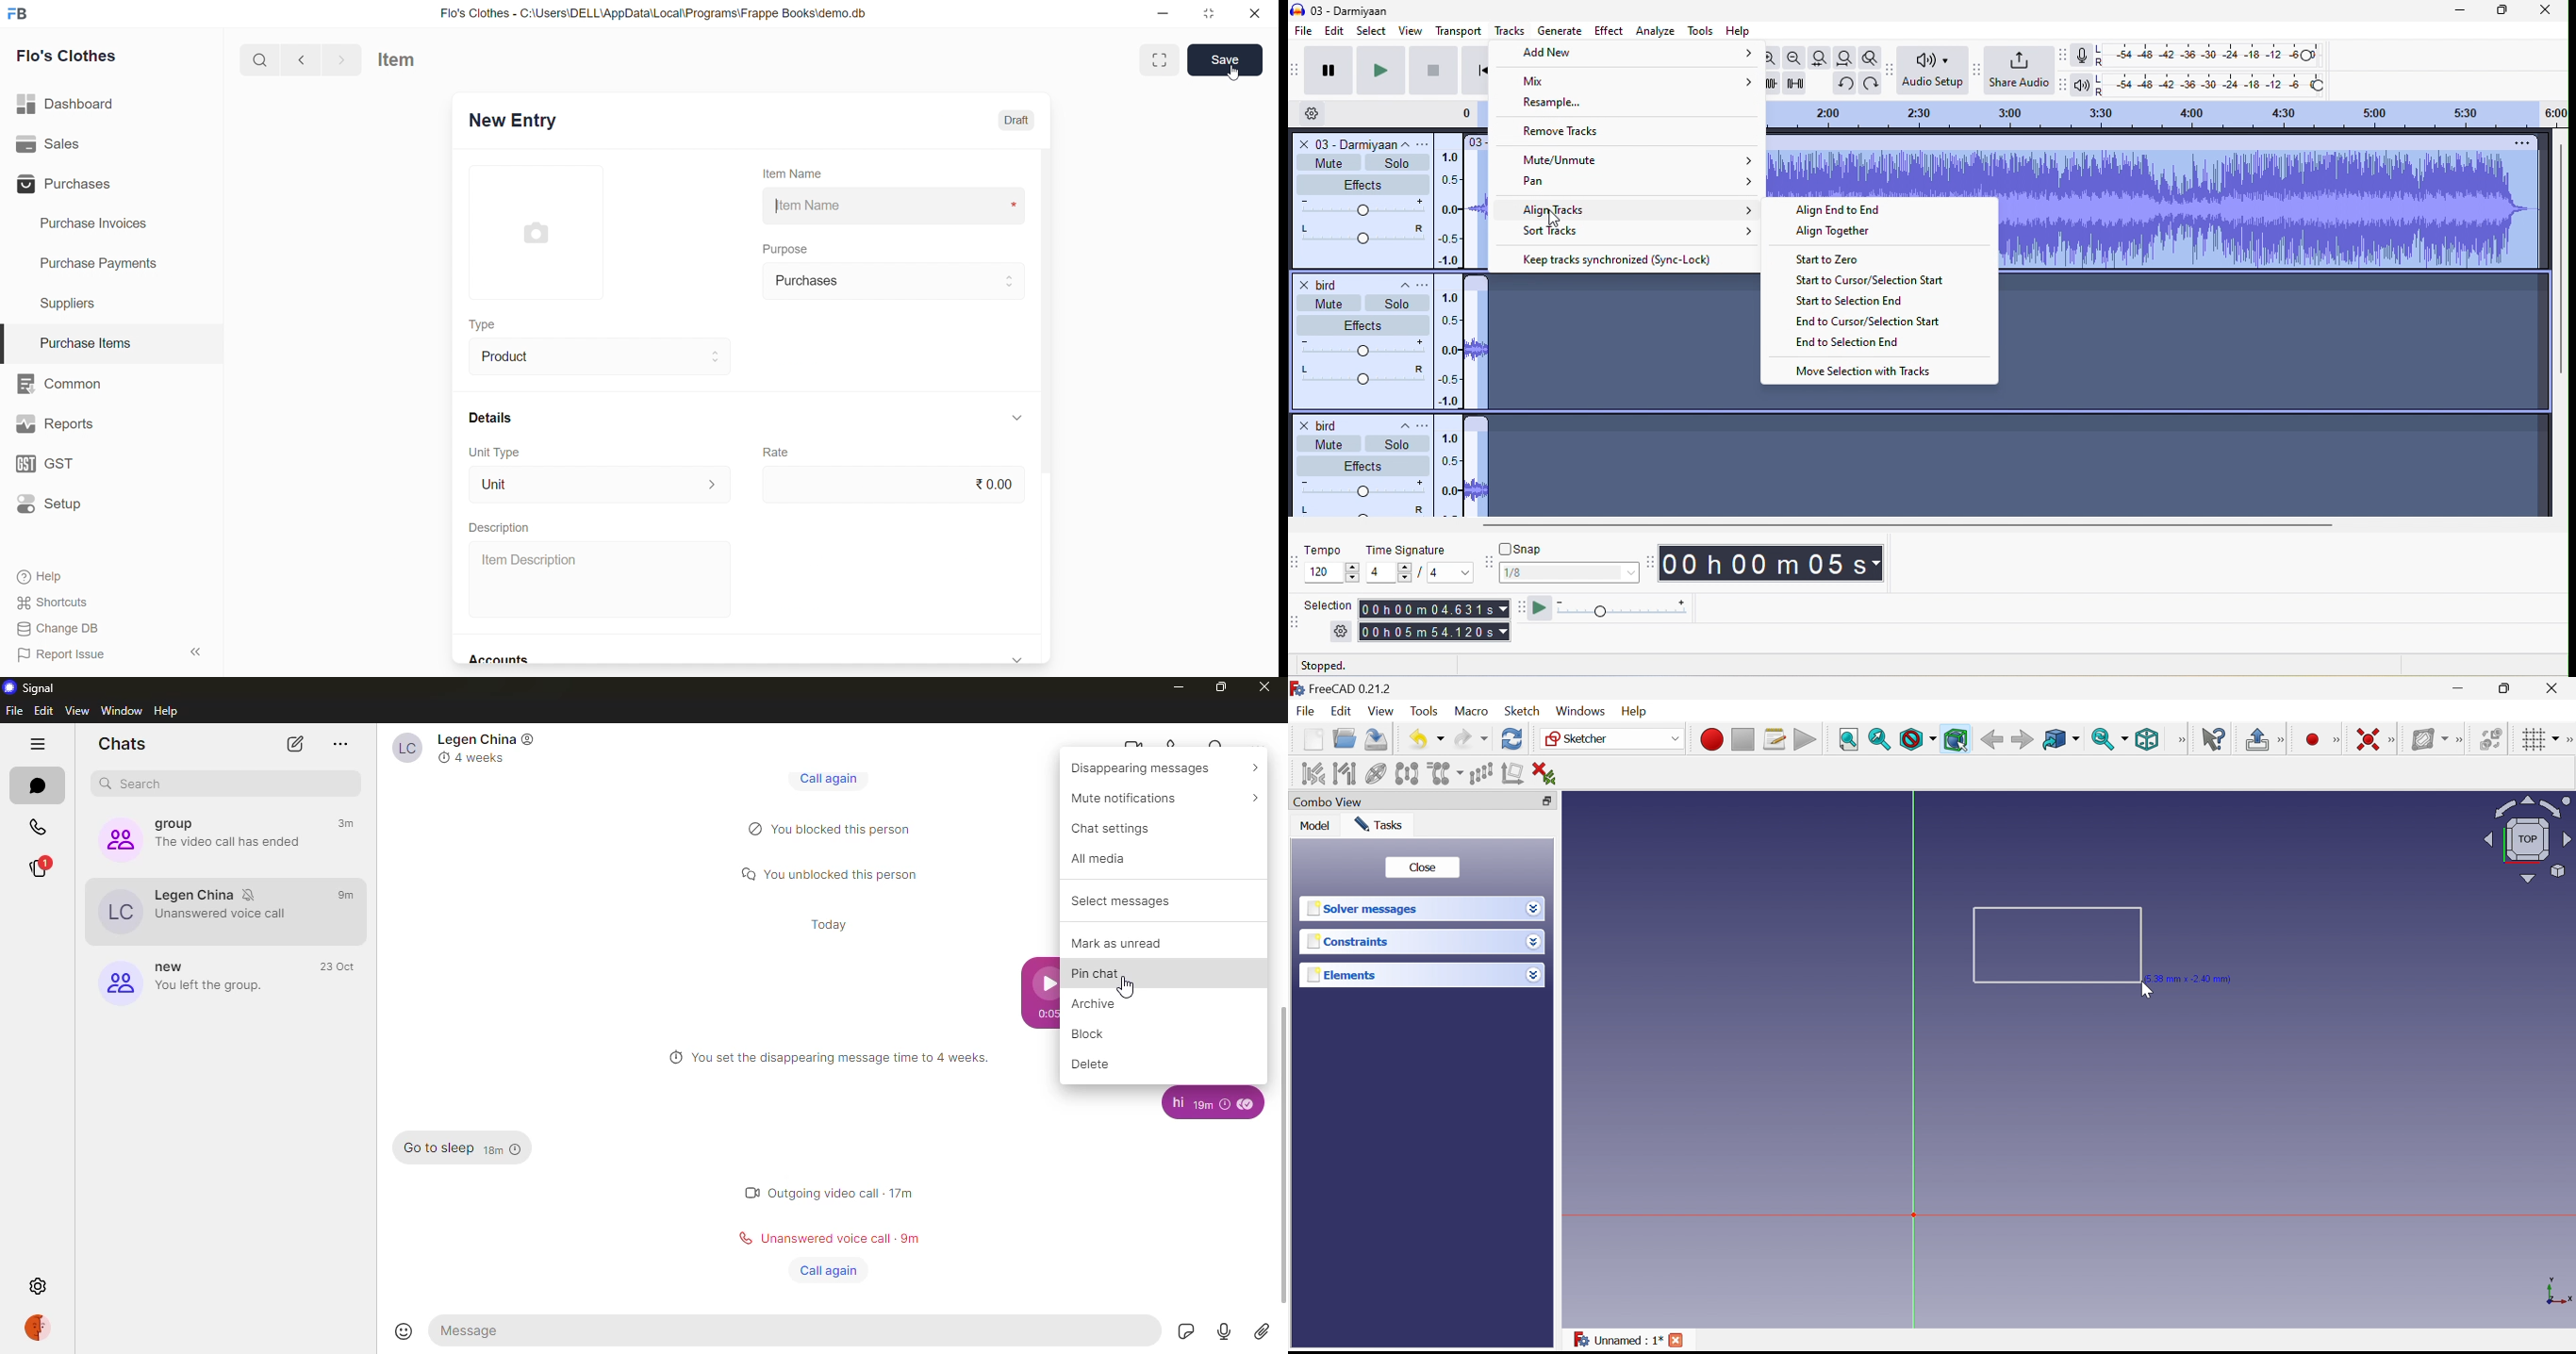  Describe the element at coordinates (601, 484) in the screenshot. I see `Unit` at that location.